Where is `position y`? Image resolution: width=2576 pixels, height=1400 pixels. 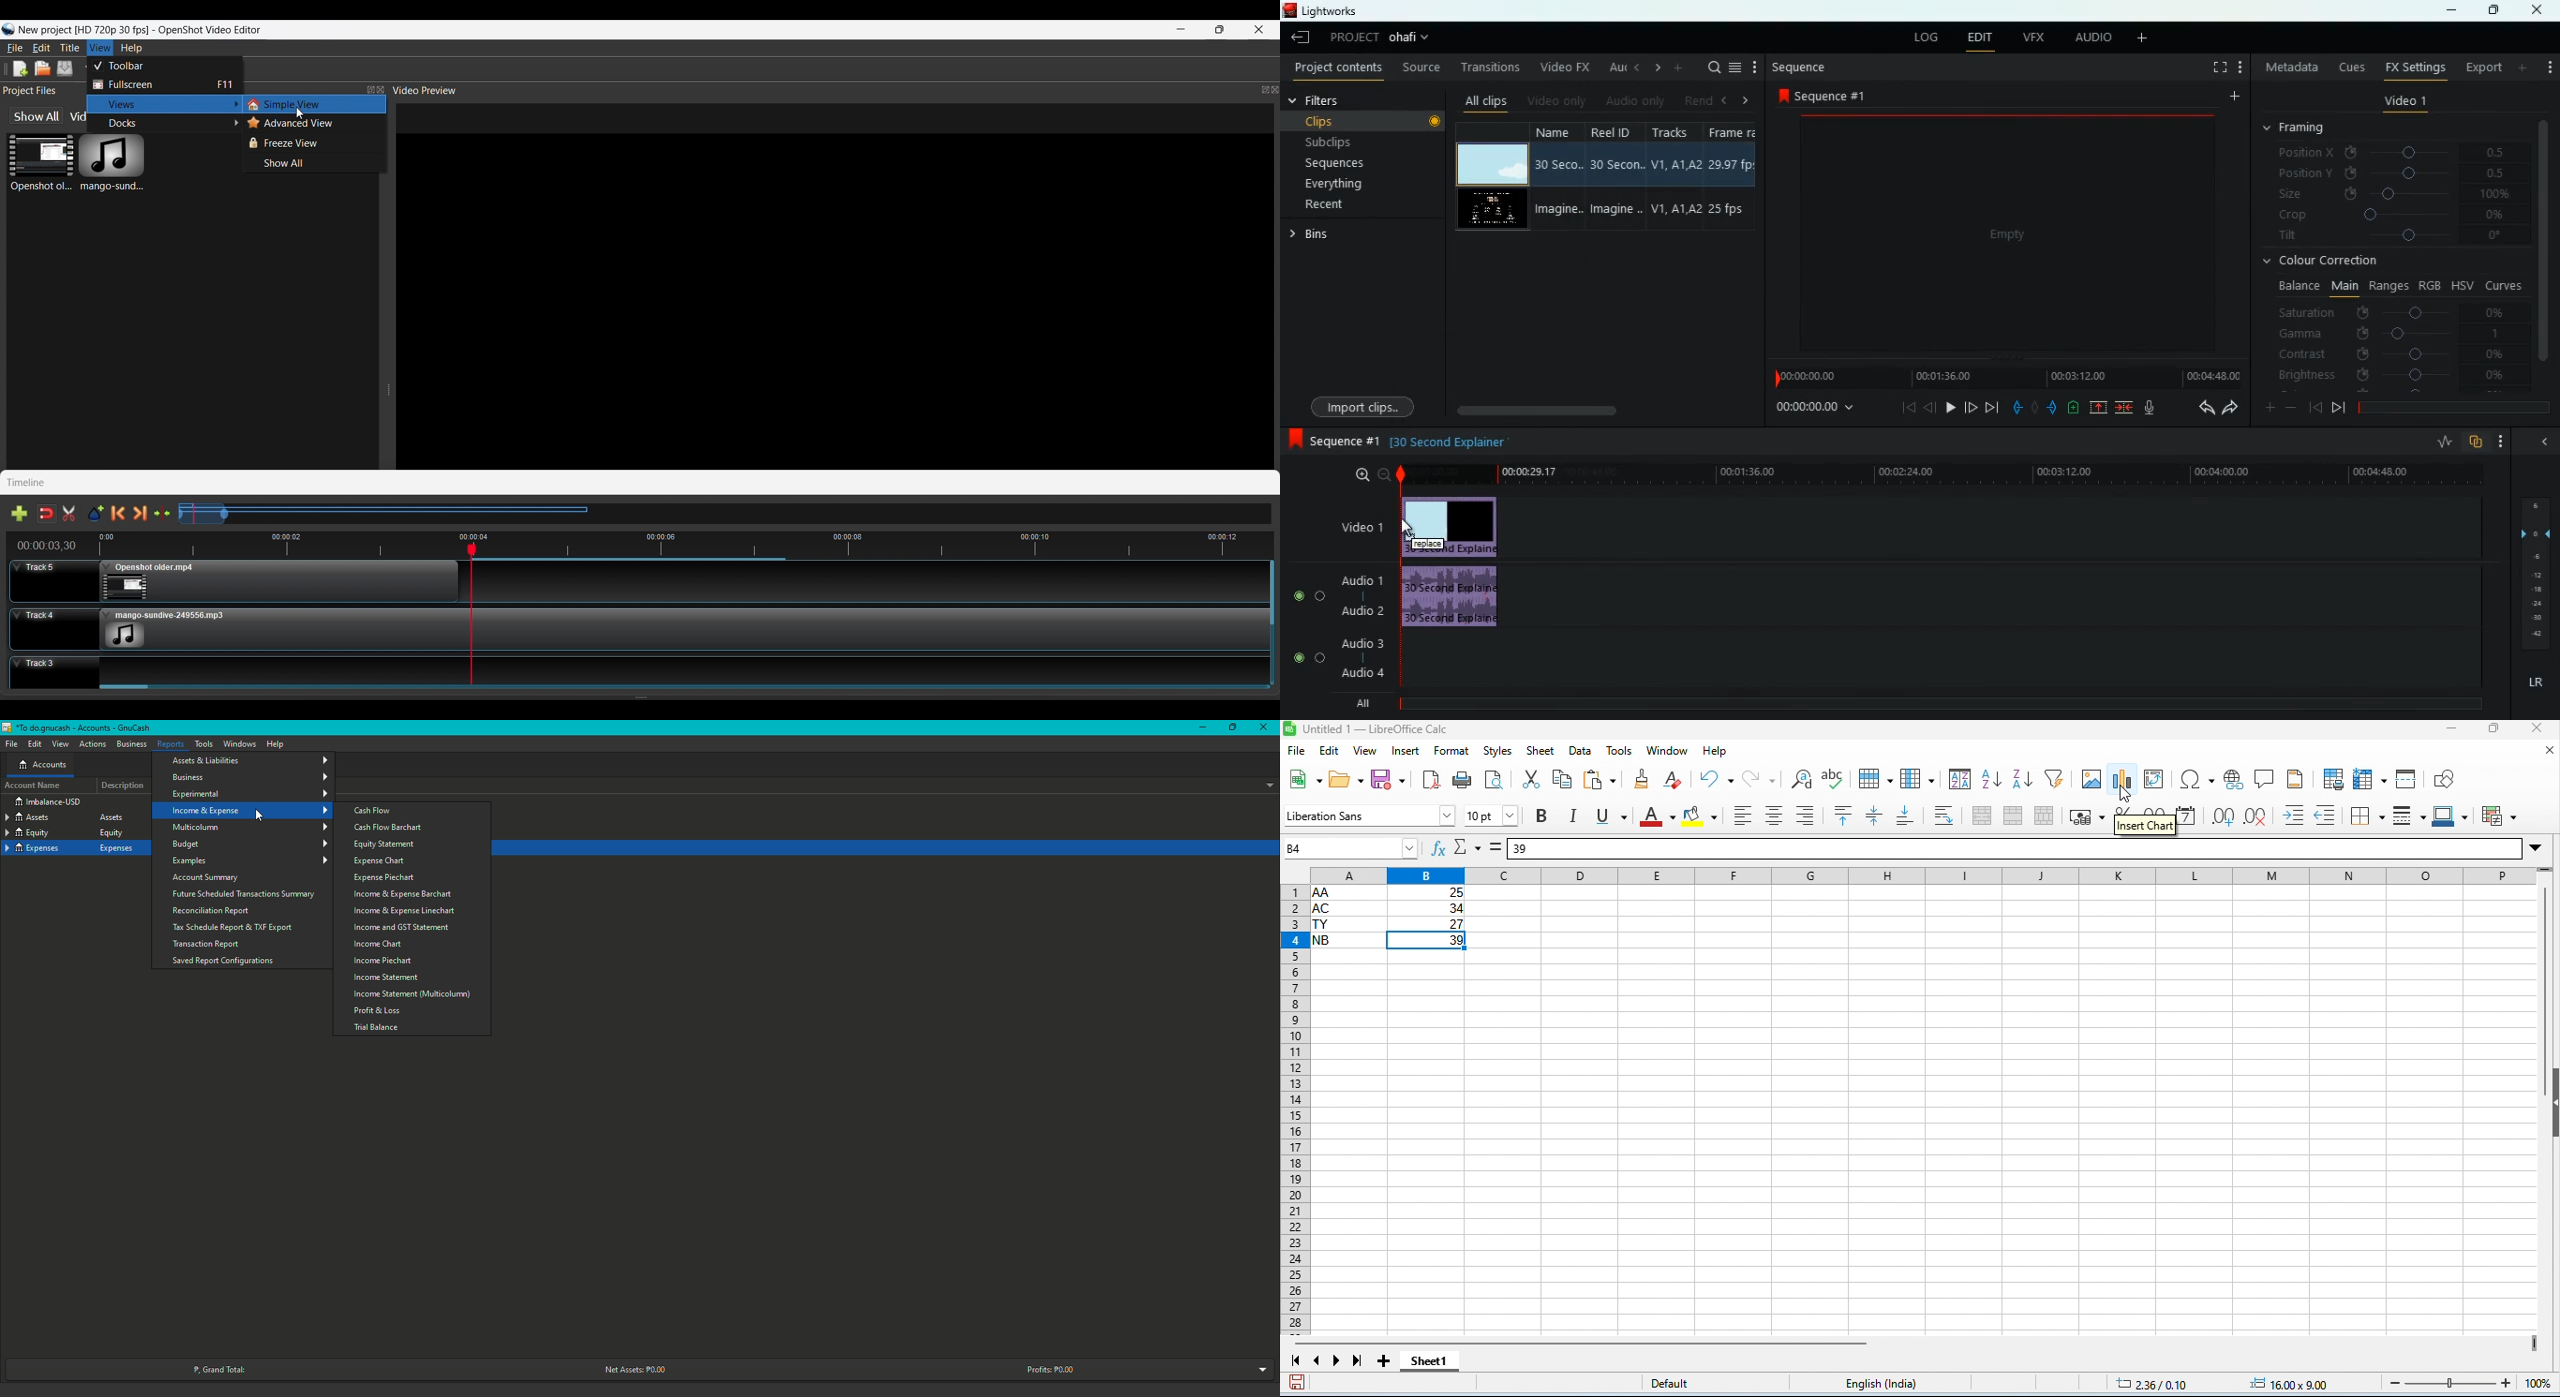
position y is located at coordinates (2384, 174).